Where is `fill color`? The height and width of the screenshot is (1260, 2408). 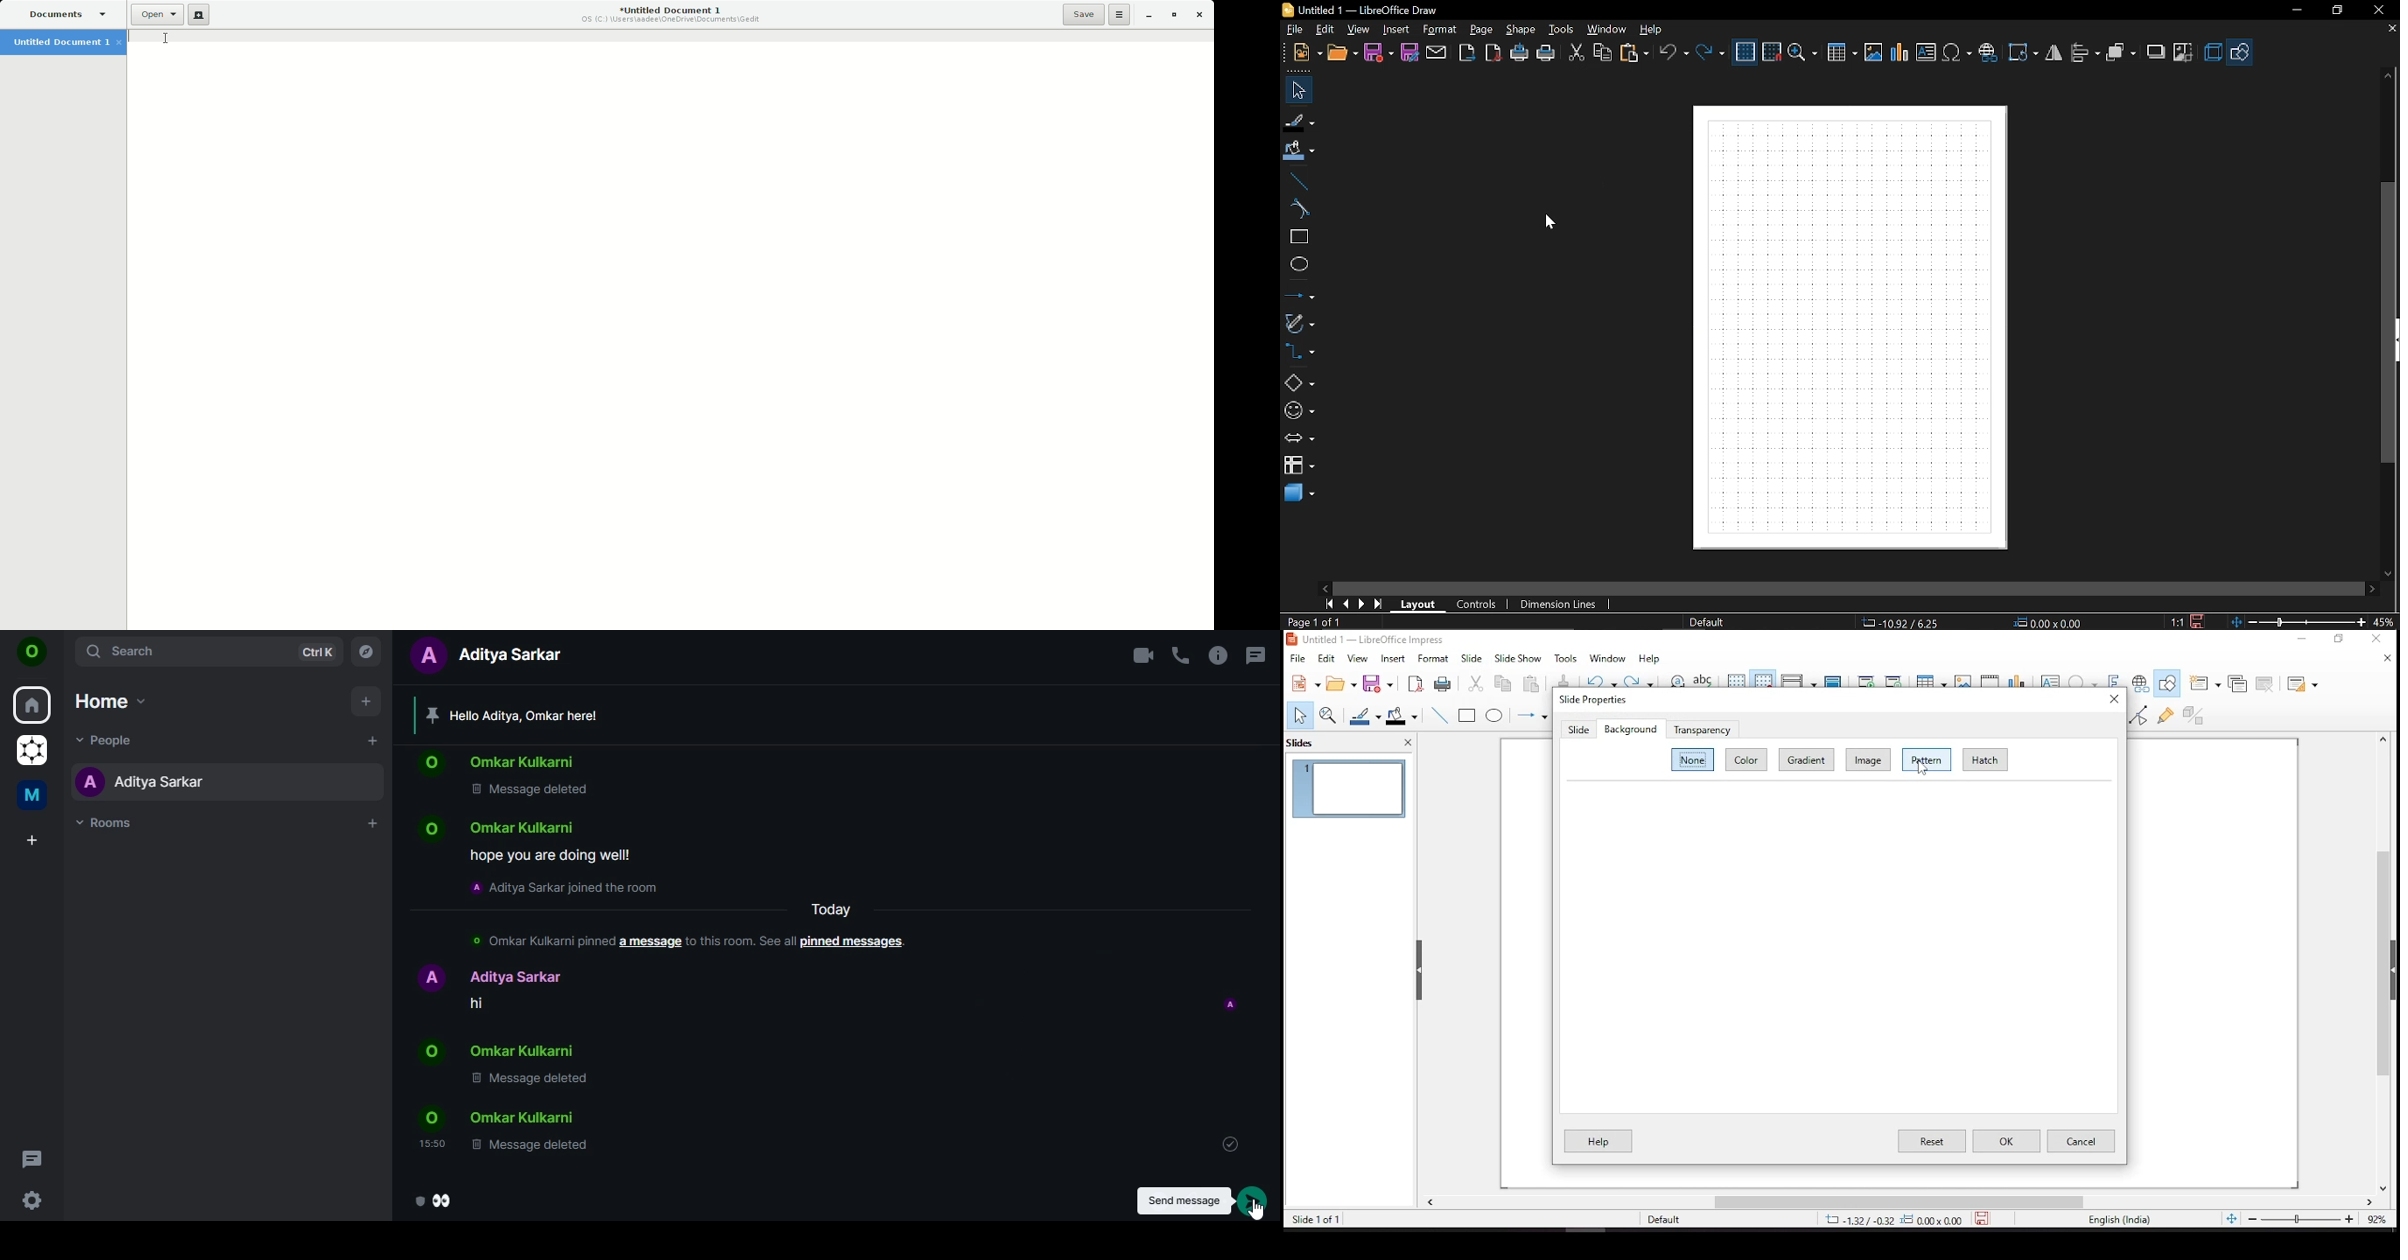 fill color is located at coordinates (1402, 717).